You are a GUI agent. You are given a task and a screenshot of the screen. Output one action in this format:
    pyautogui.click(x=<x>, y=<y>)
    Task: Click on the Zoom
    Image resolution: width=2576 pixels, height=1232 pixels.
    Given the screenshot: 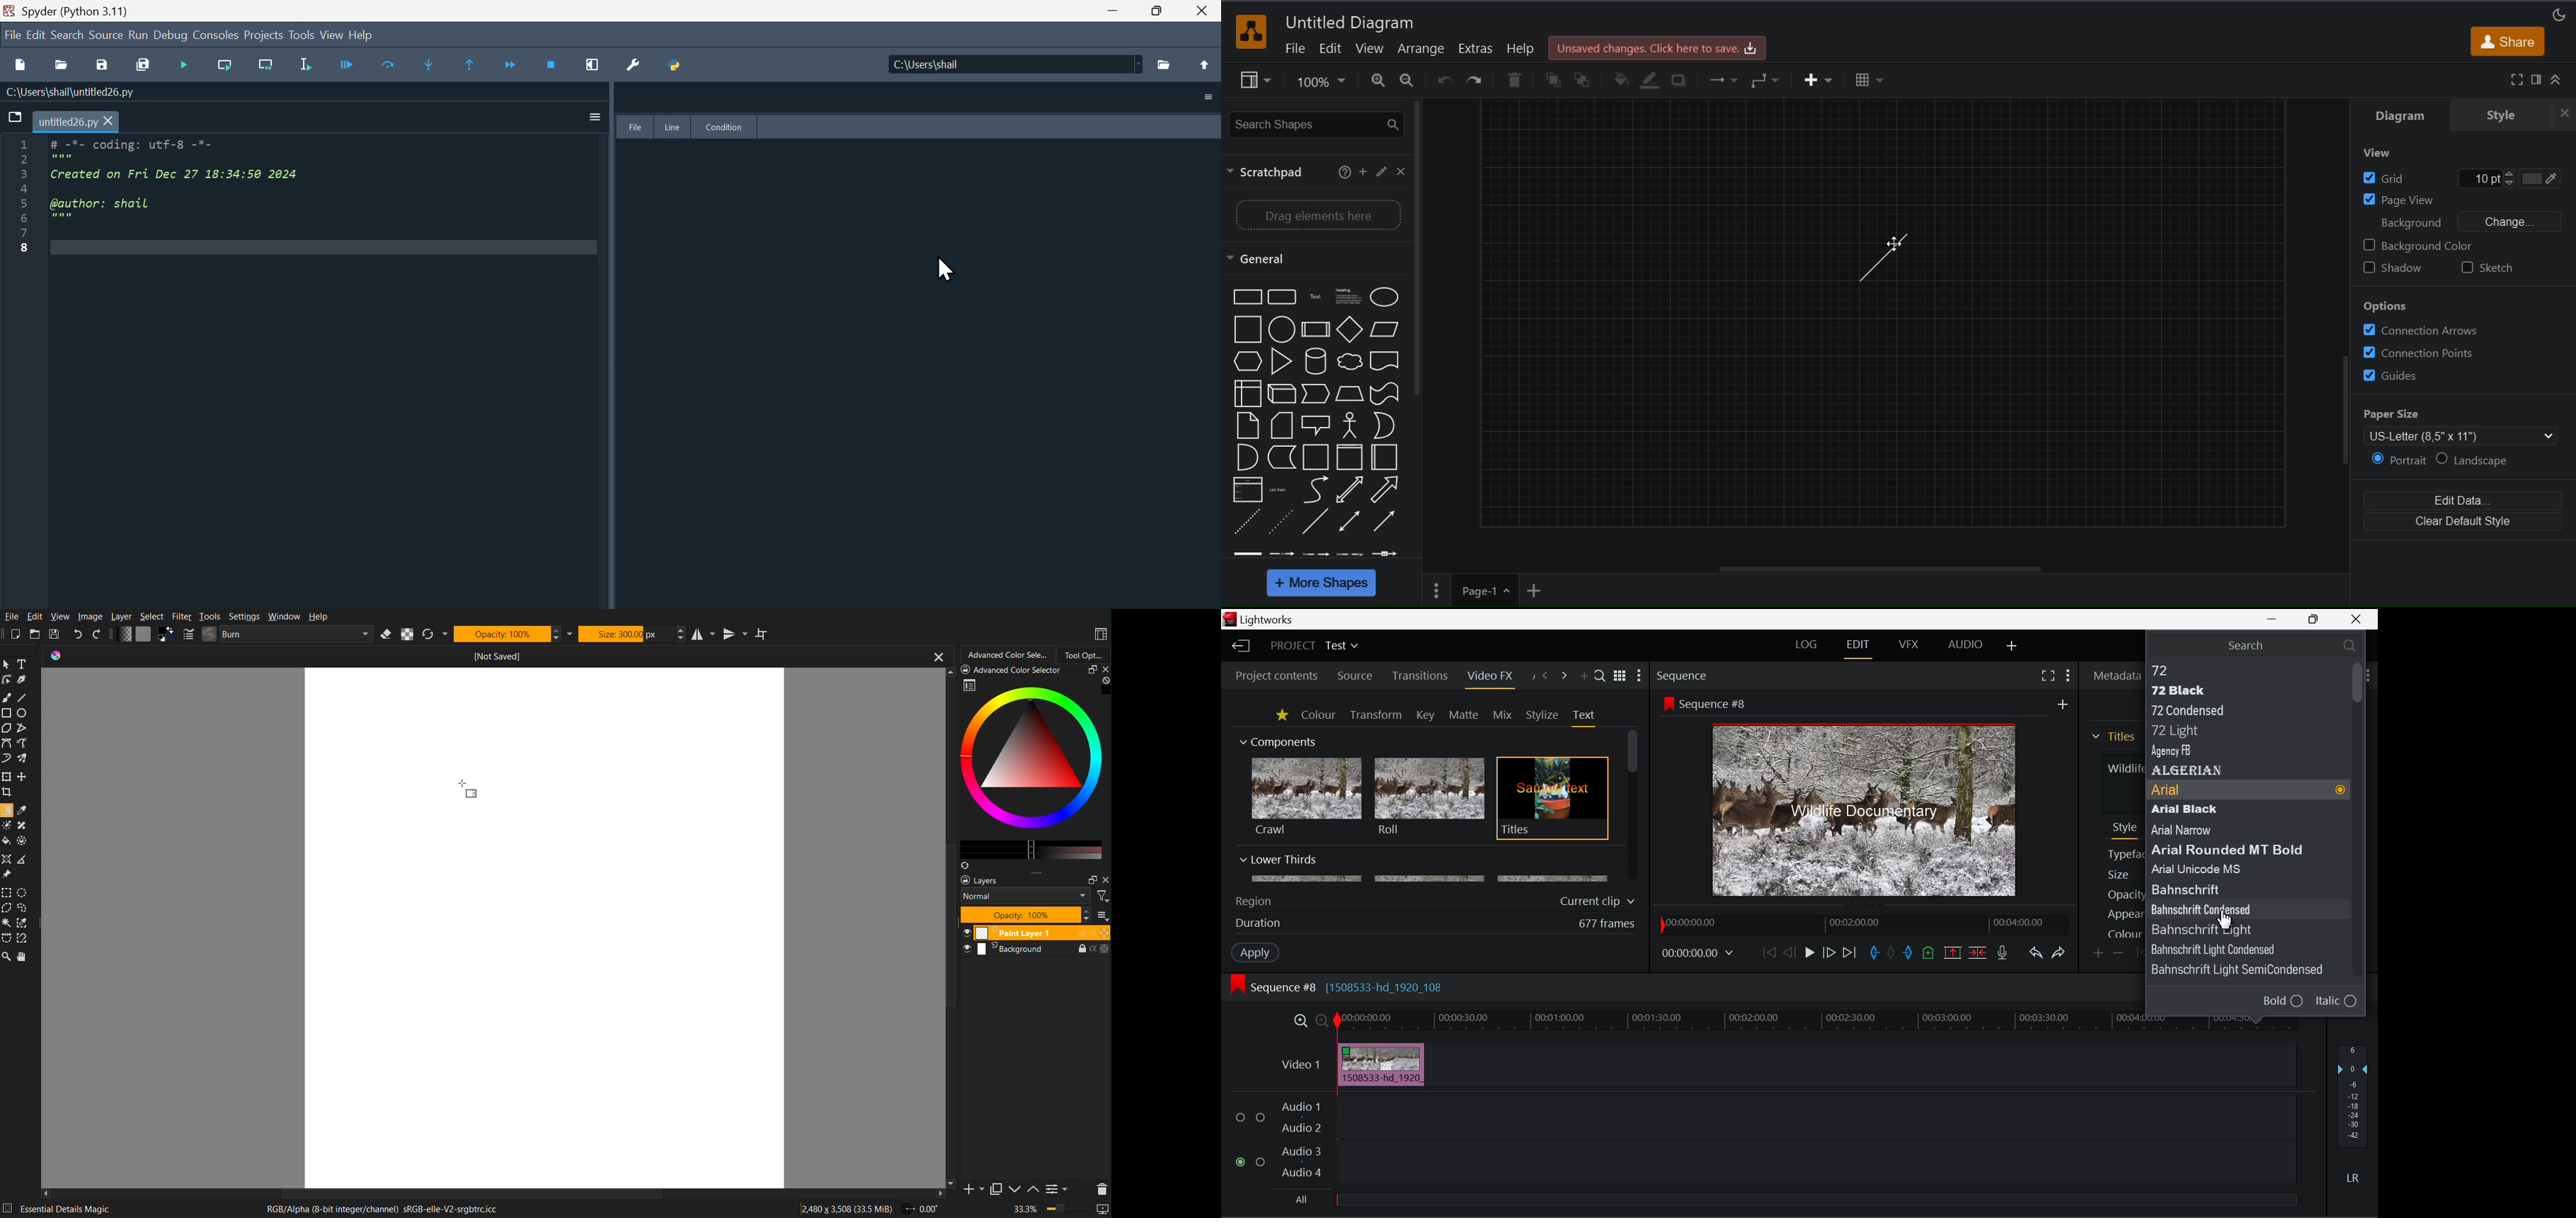 What is the action you would take?
    pyautogui.click(x=7, y=957)
    